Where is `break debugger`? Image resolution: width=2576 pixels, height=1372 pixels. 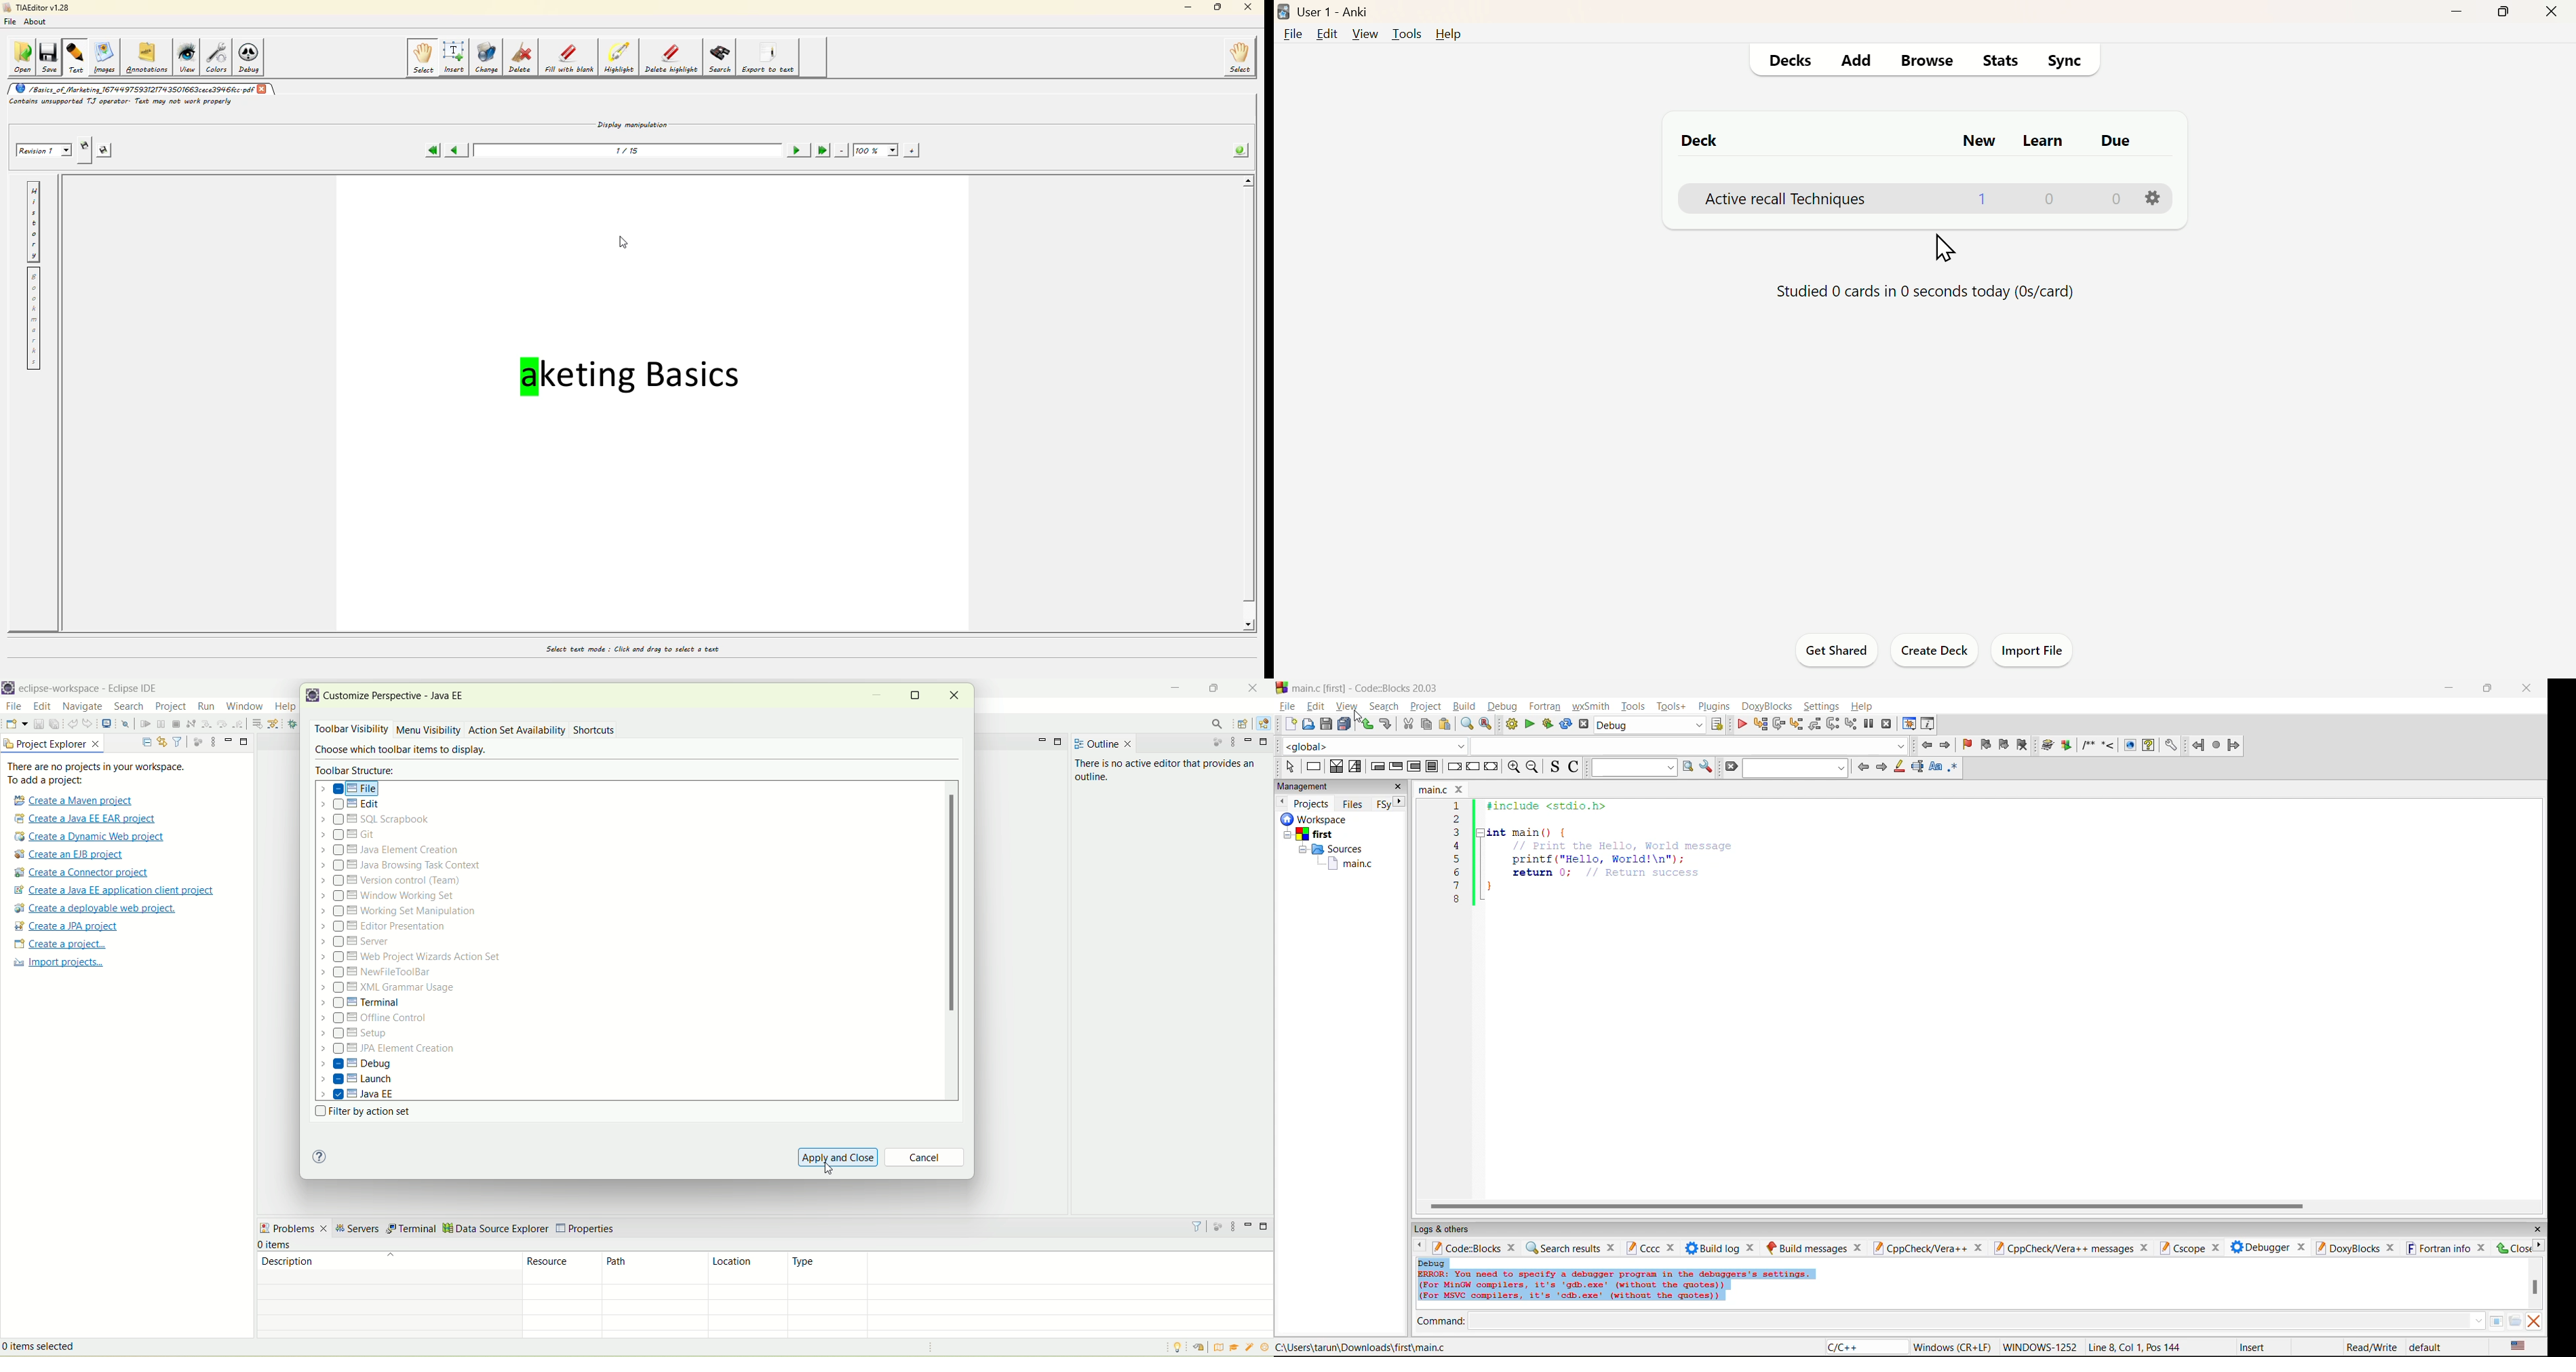 break debugger is located at coordinates (1870, 726).